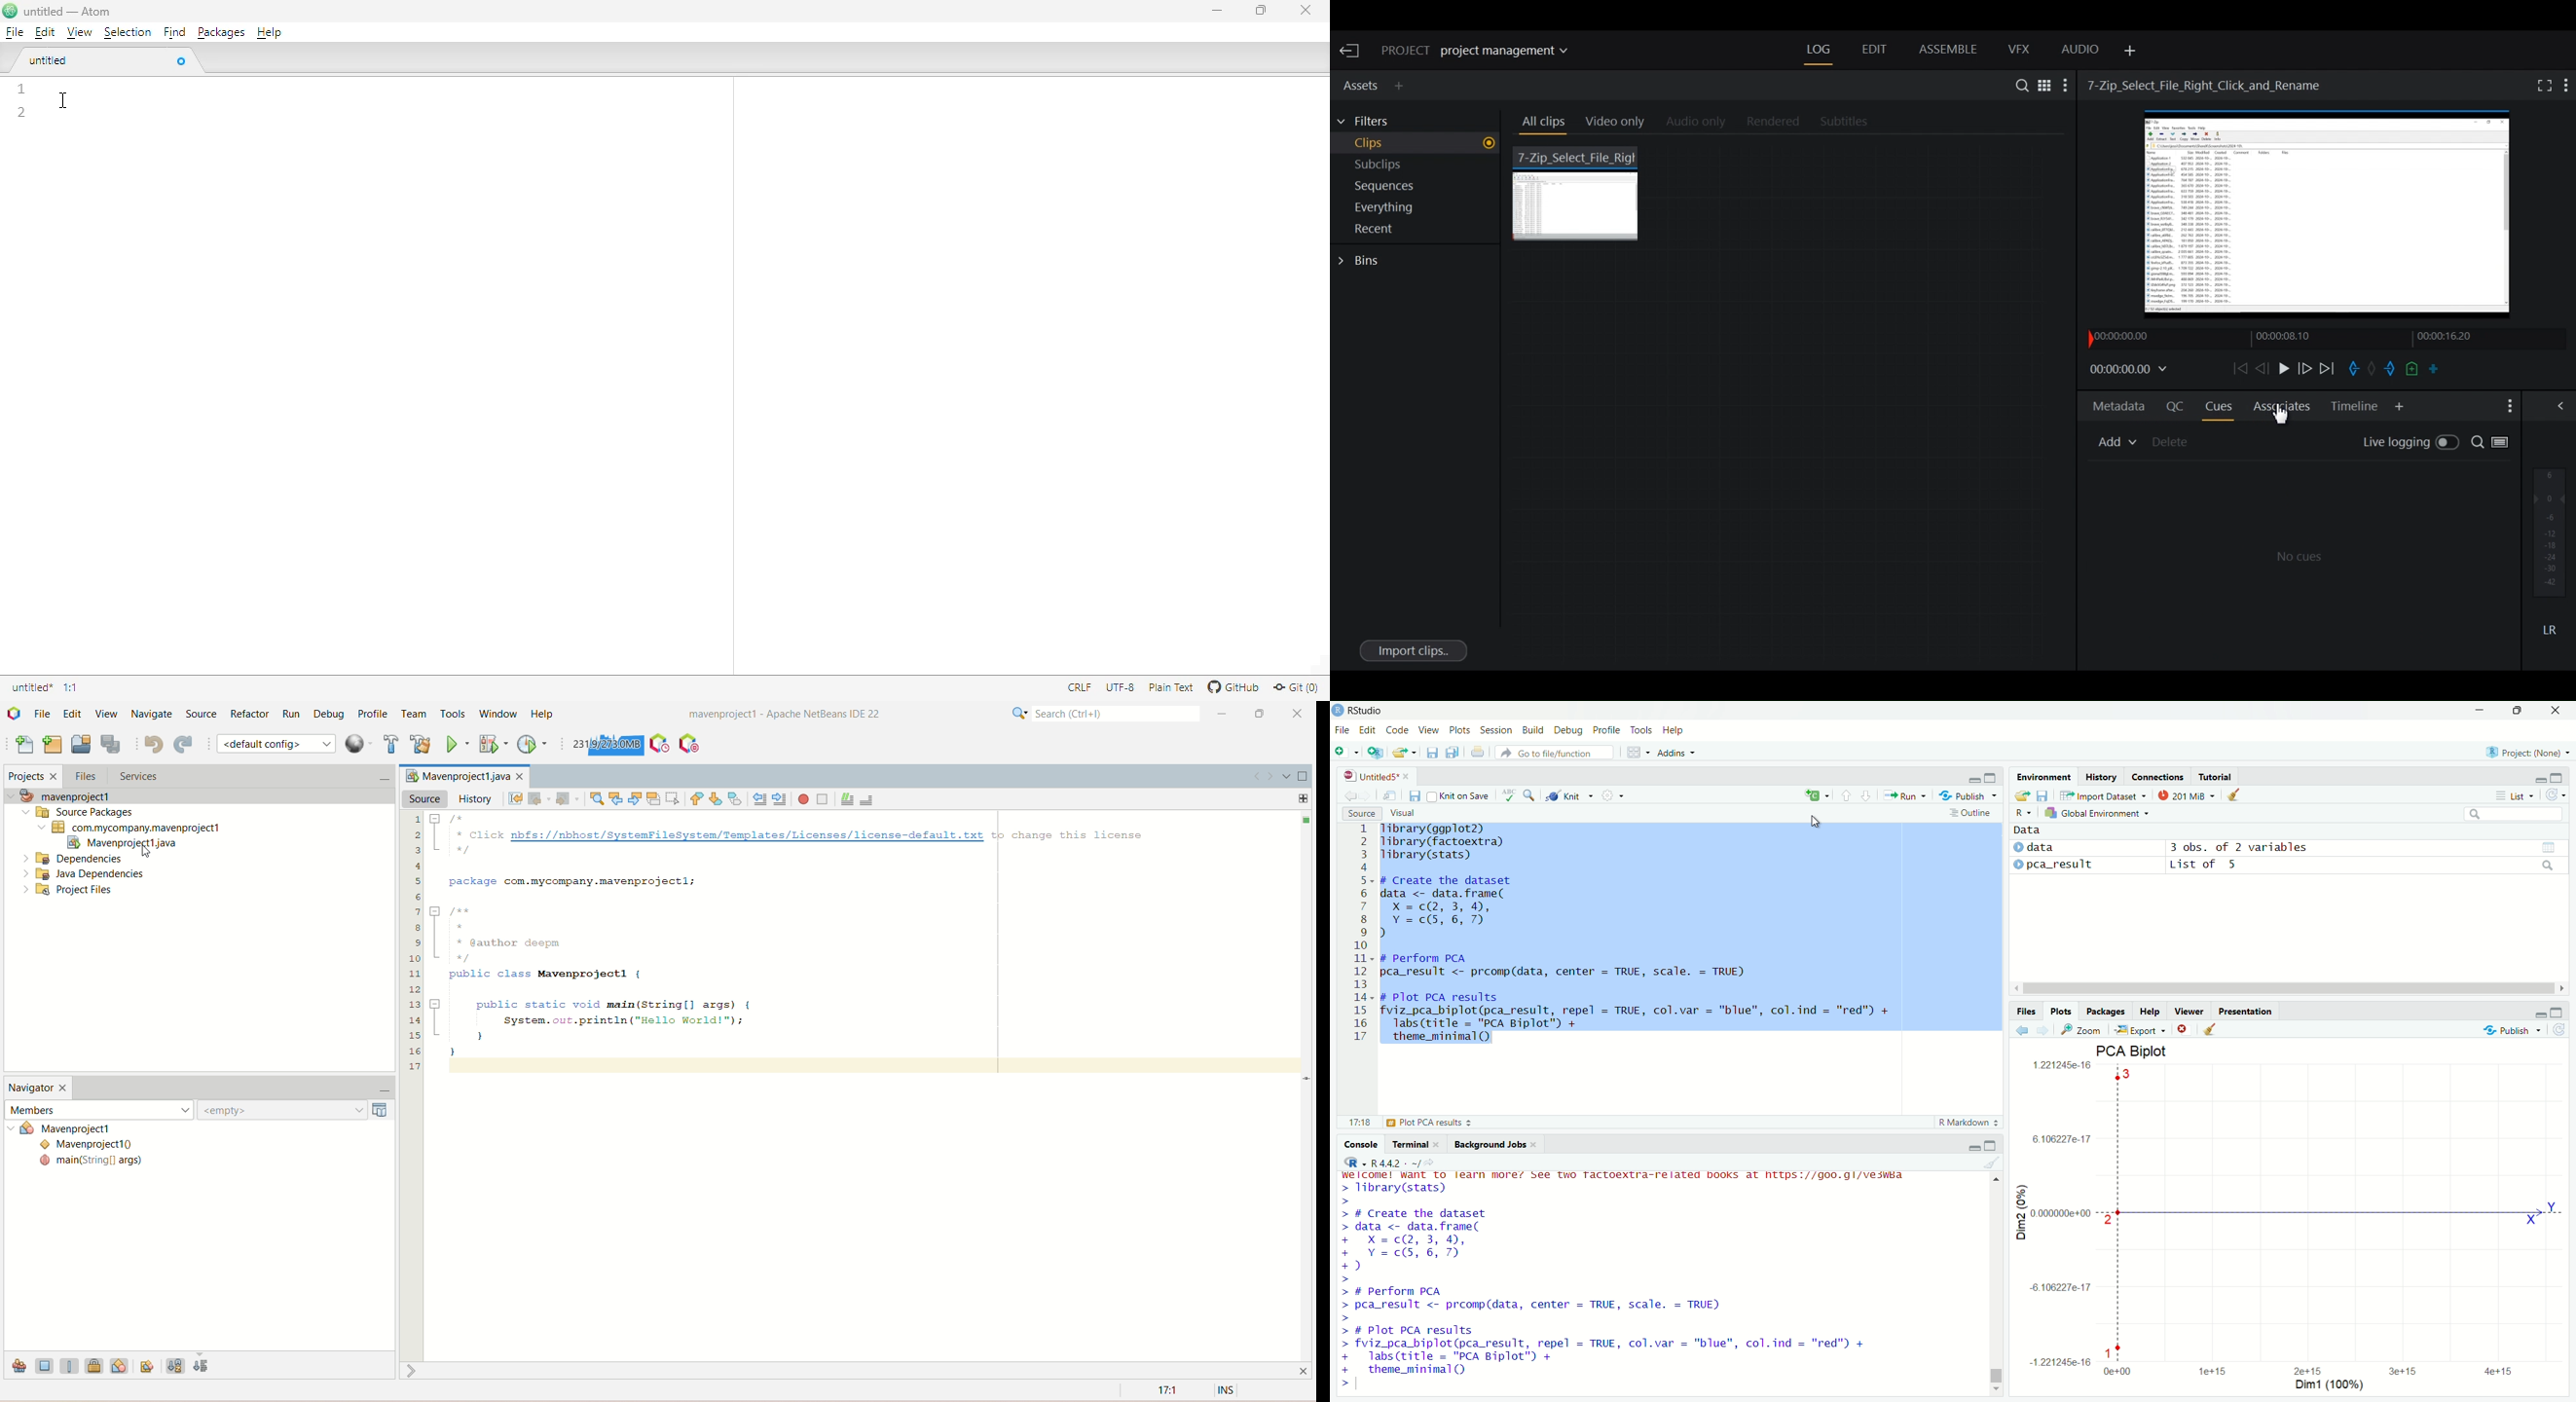 Image resolution: width=2576 pixels, height=1428 pixels. What do you see at coordinates (477, 799) in the screenshot?
I see `history` at bounding box center [477, 799].